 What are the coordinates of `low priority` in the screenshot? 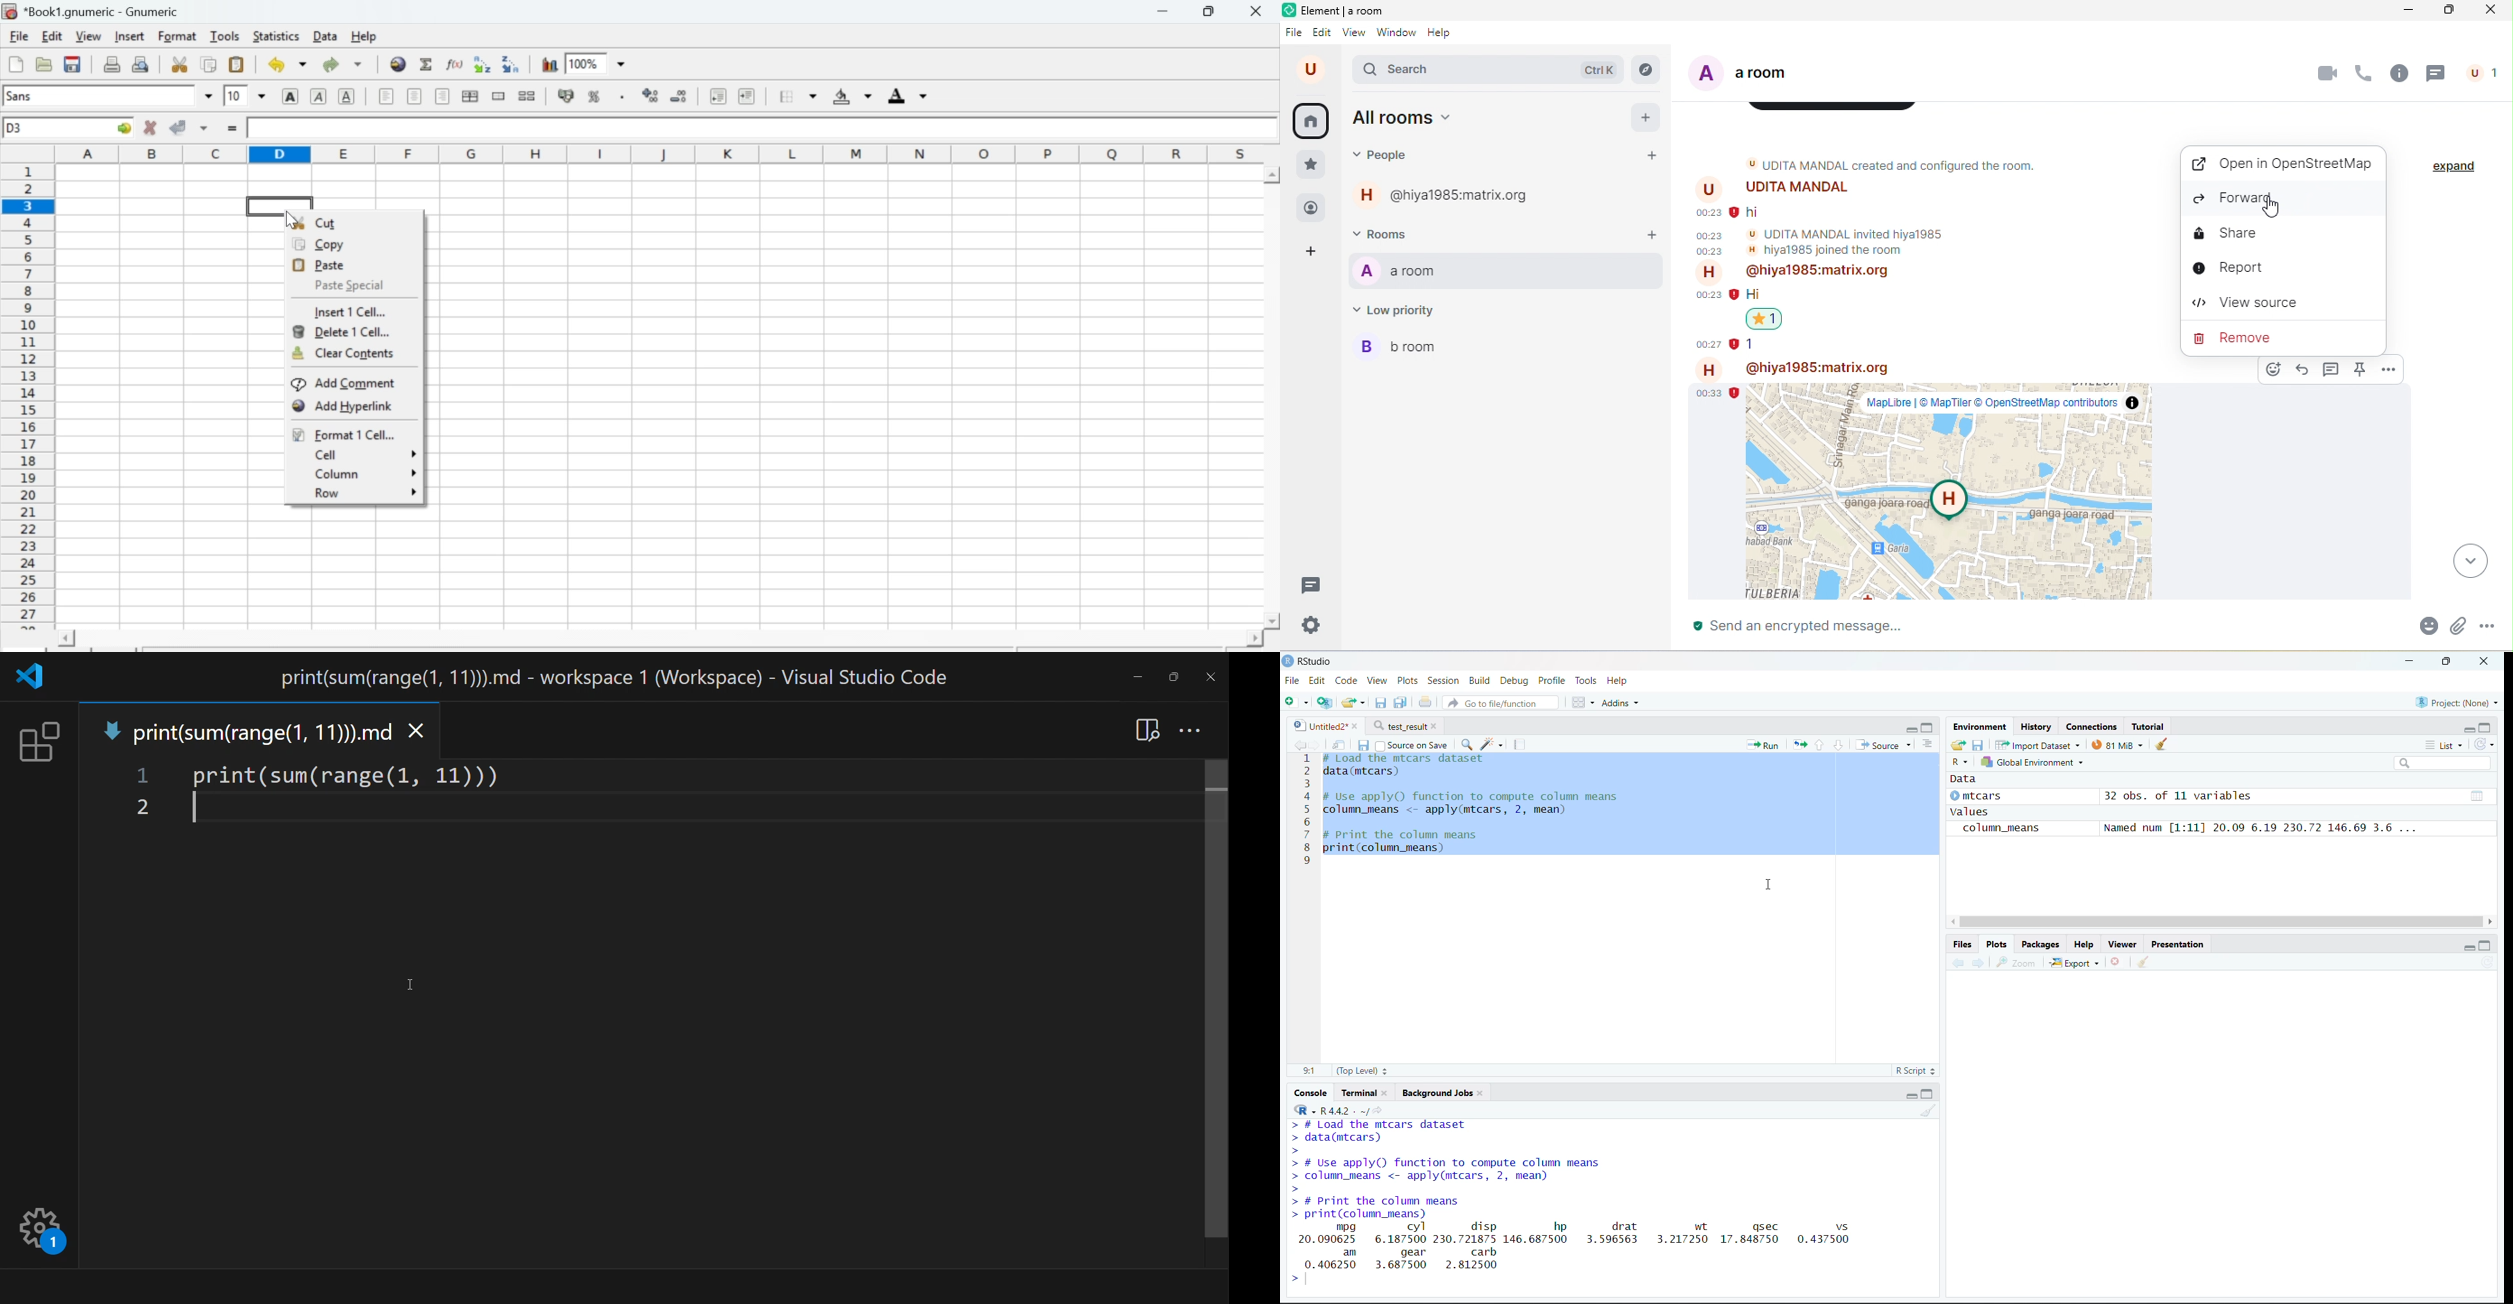 It's located at (1398, 309).